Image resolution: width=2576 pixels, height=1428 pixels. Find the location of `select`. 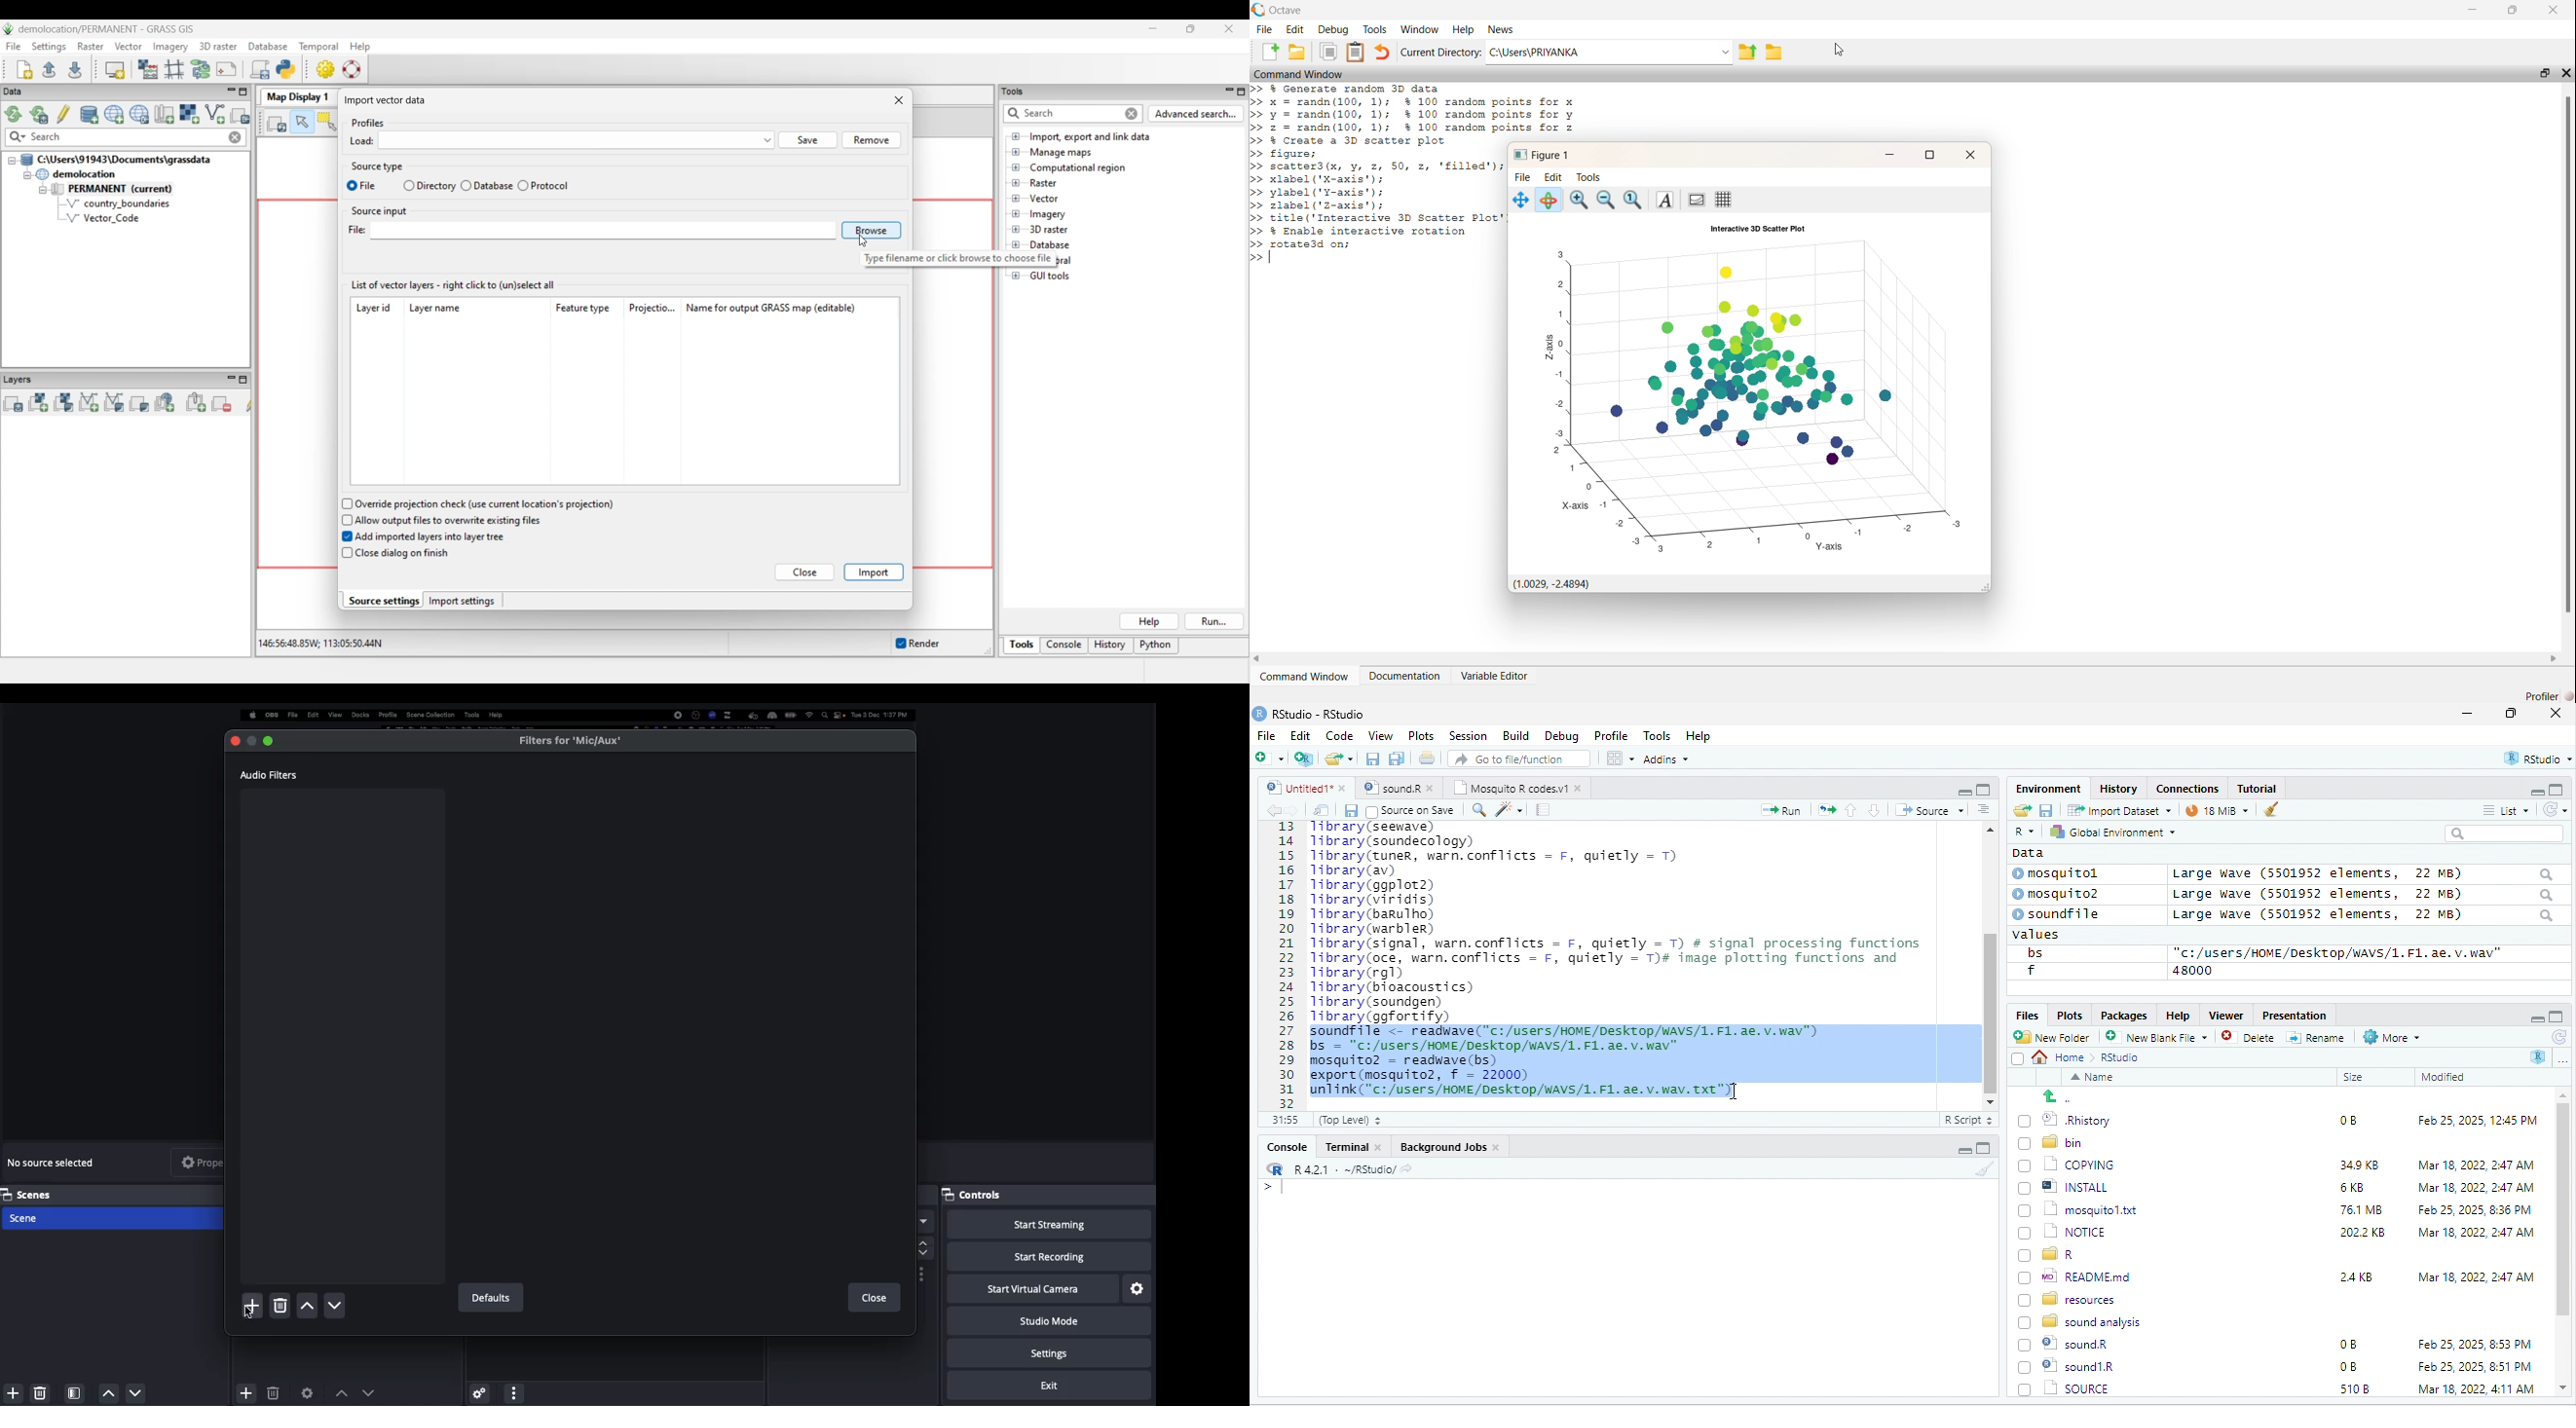

select is located at coordinates (2020, 1062).